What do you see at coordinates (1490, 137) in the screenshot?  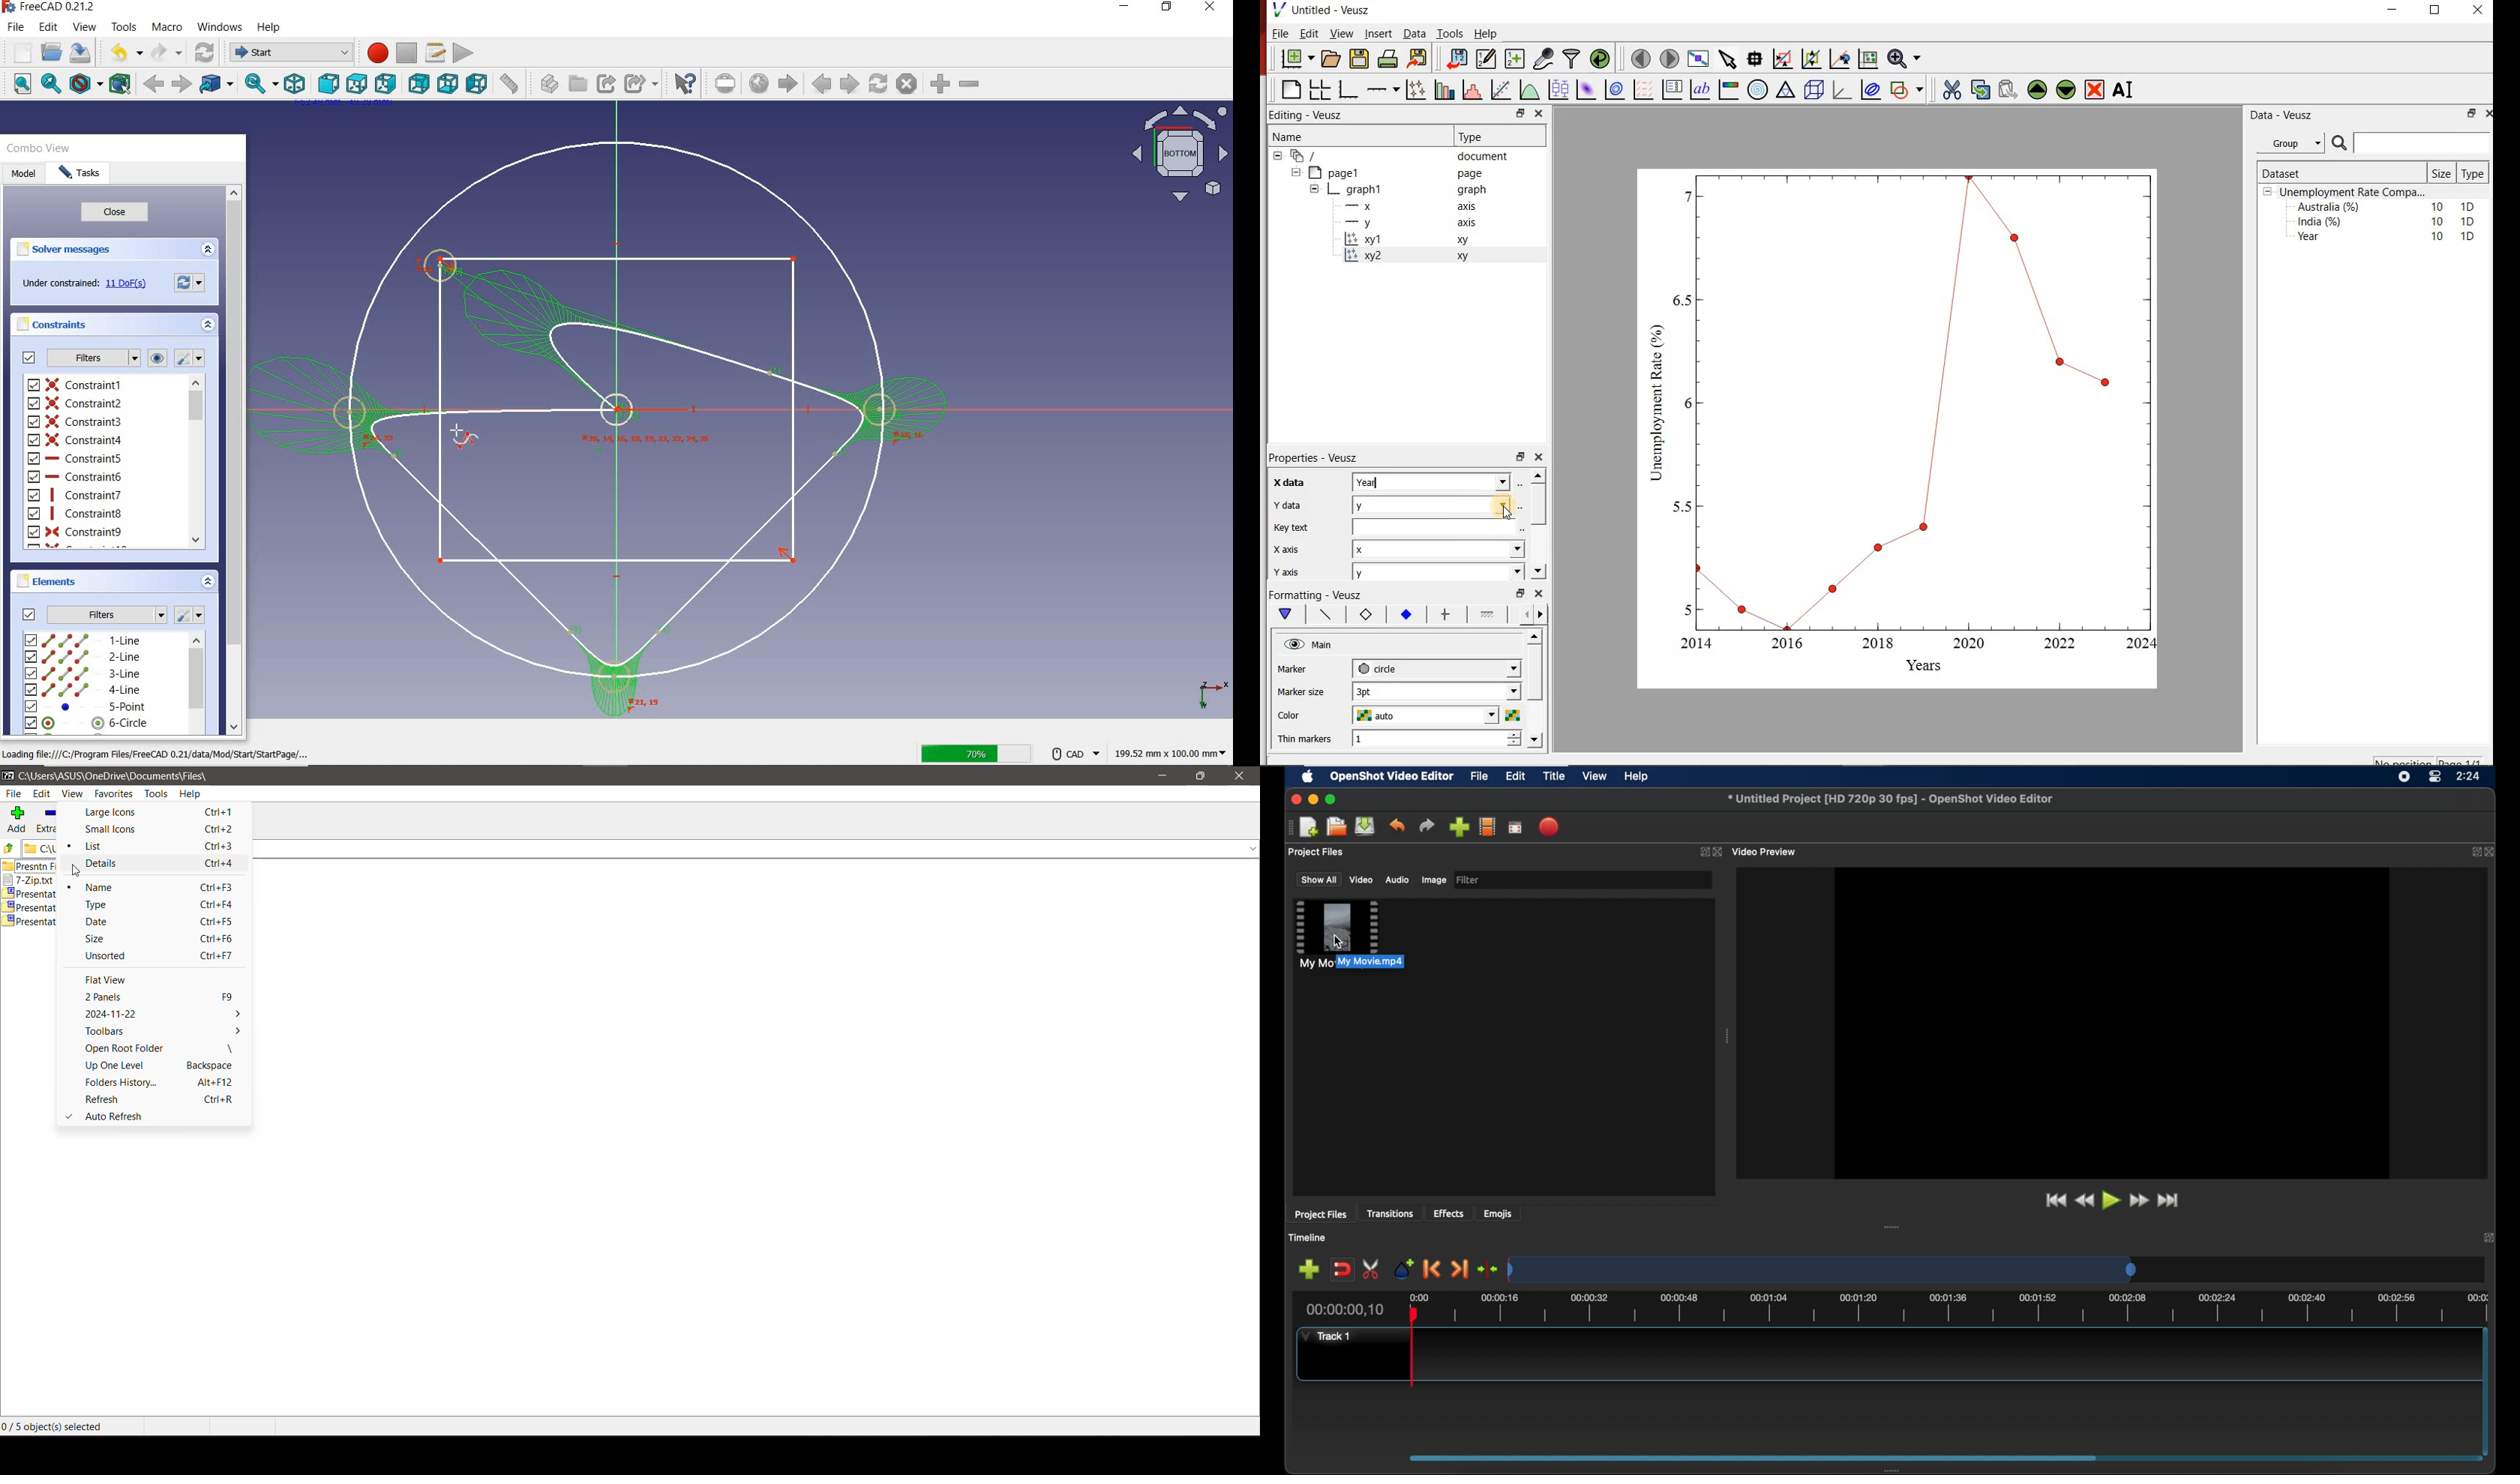 I see `Type` at bounding box center [1490, 137].